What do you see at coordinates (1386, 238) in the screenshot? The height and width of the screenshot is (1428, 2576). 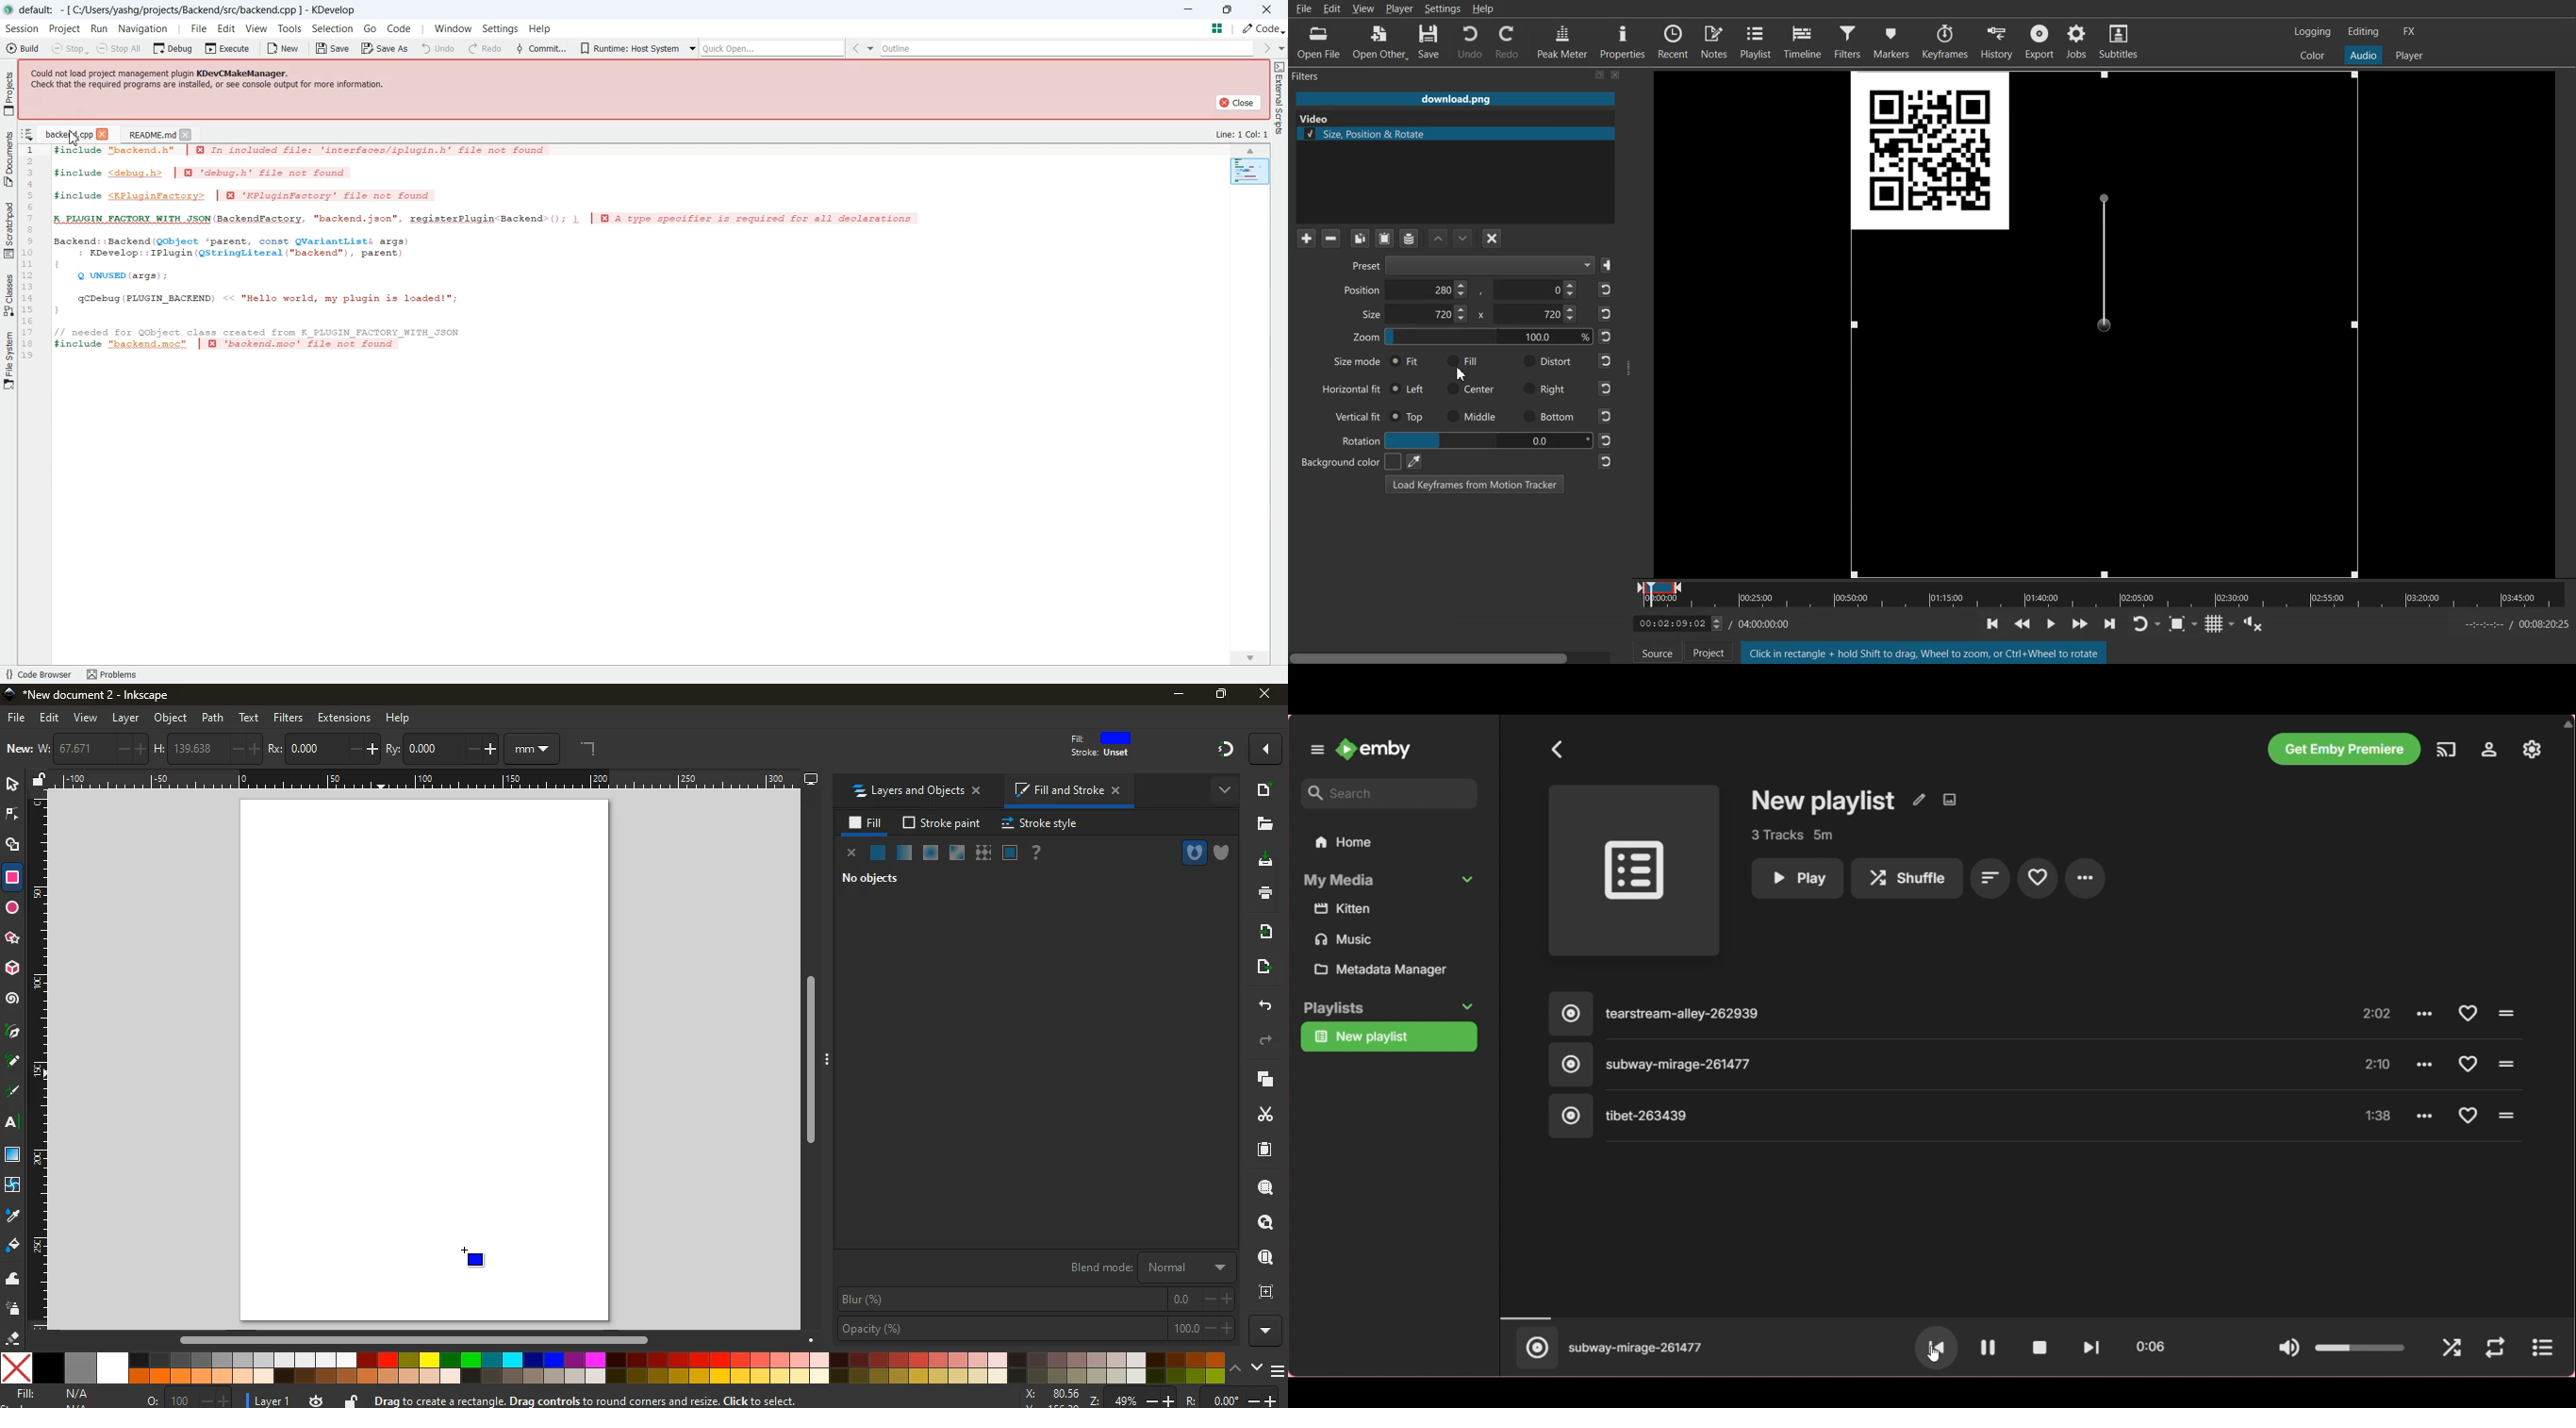 I see `Paste Filter` at bounding box center [1386, 238].